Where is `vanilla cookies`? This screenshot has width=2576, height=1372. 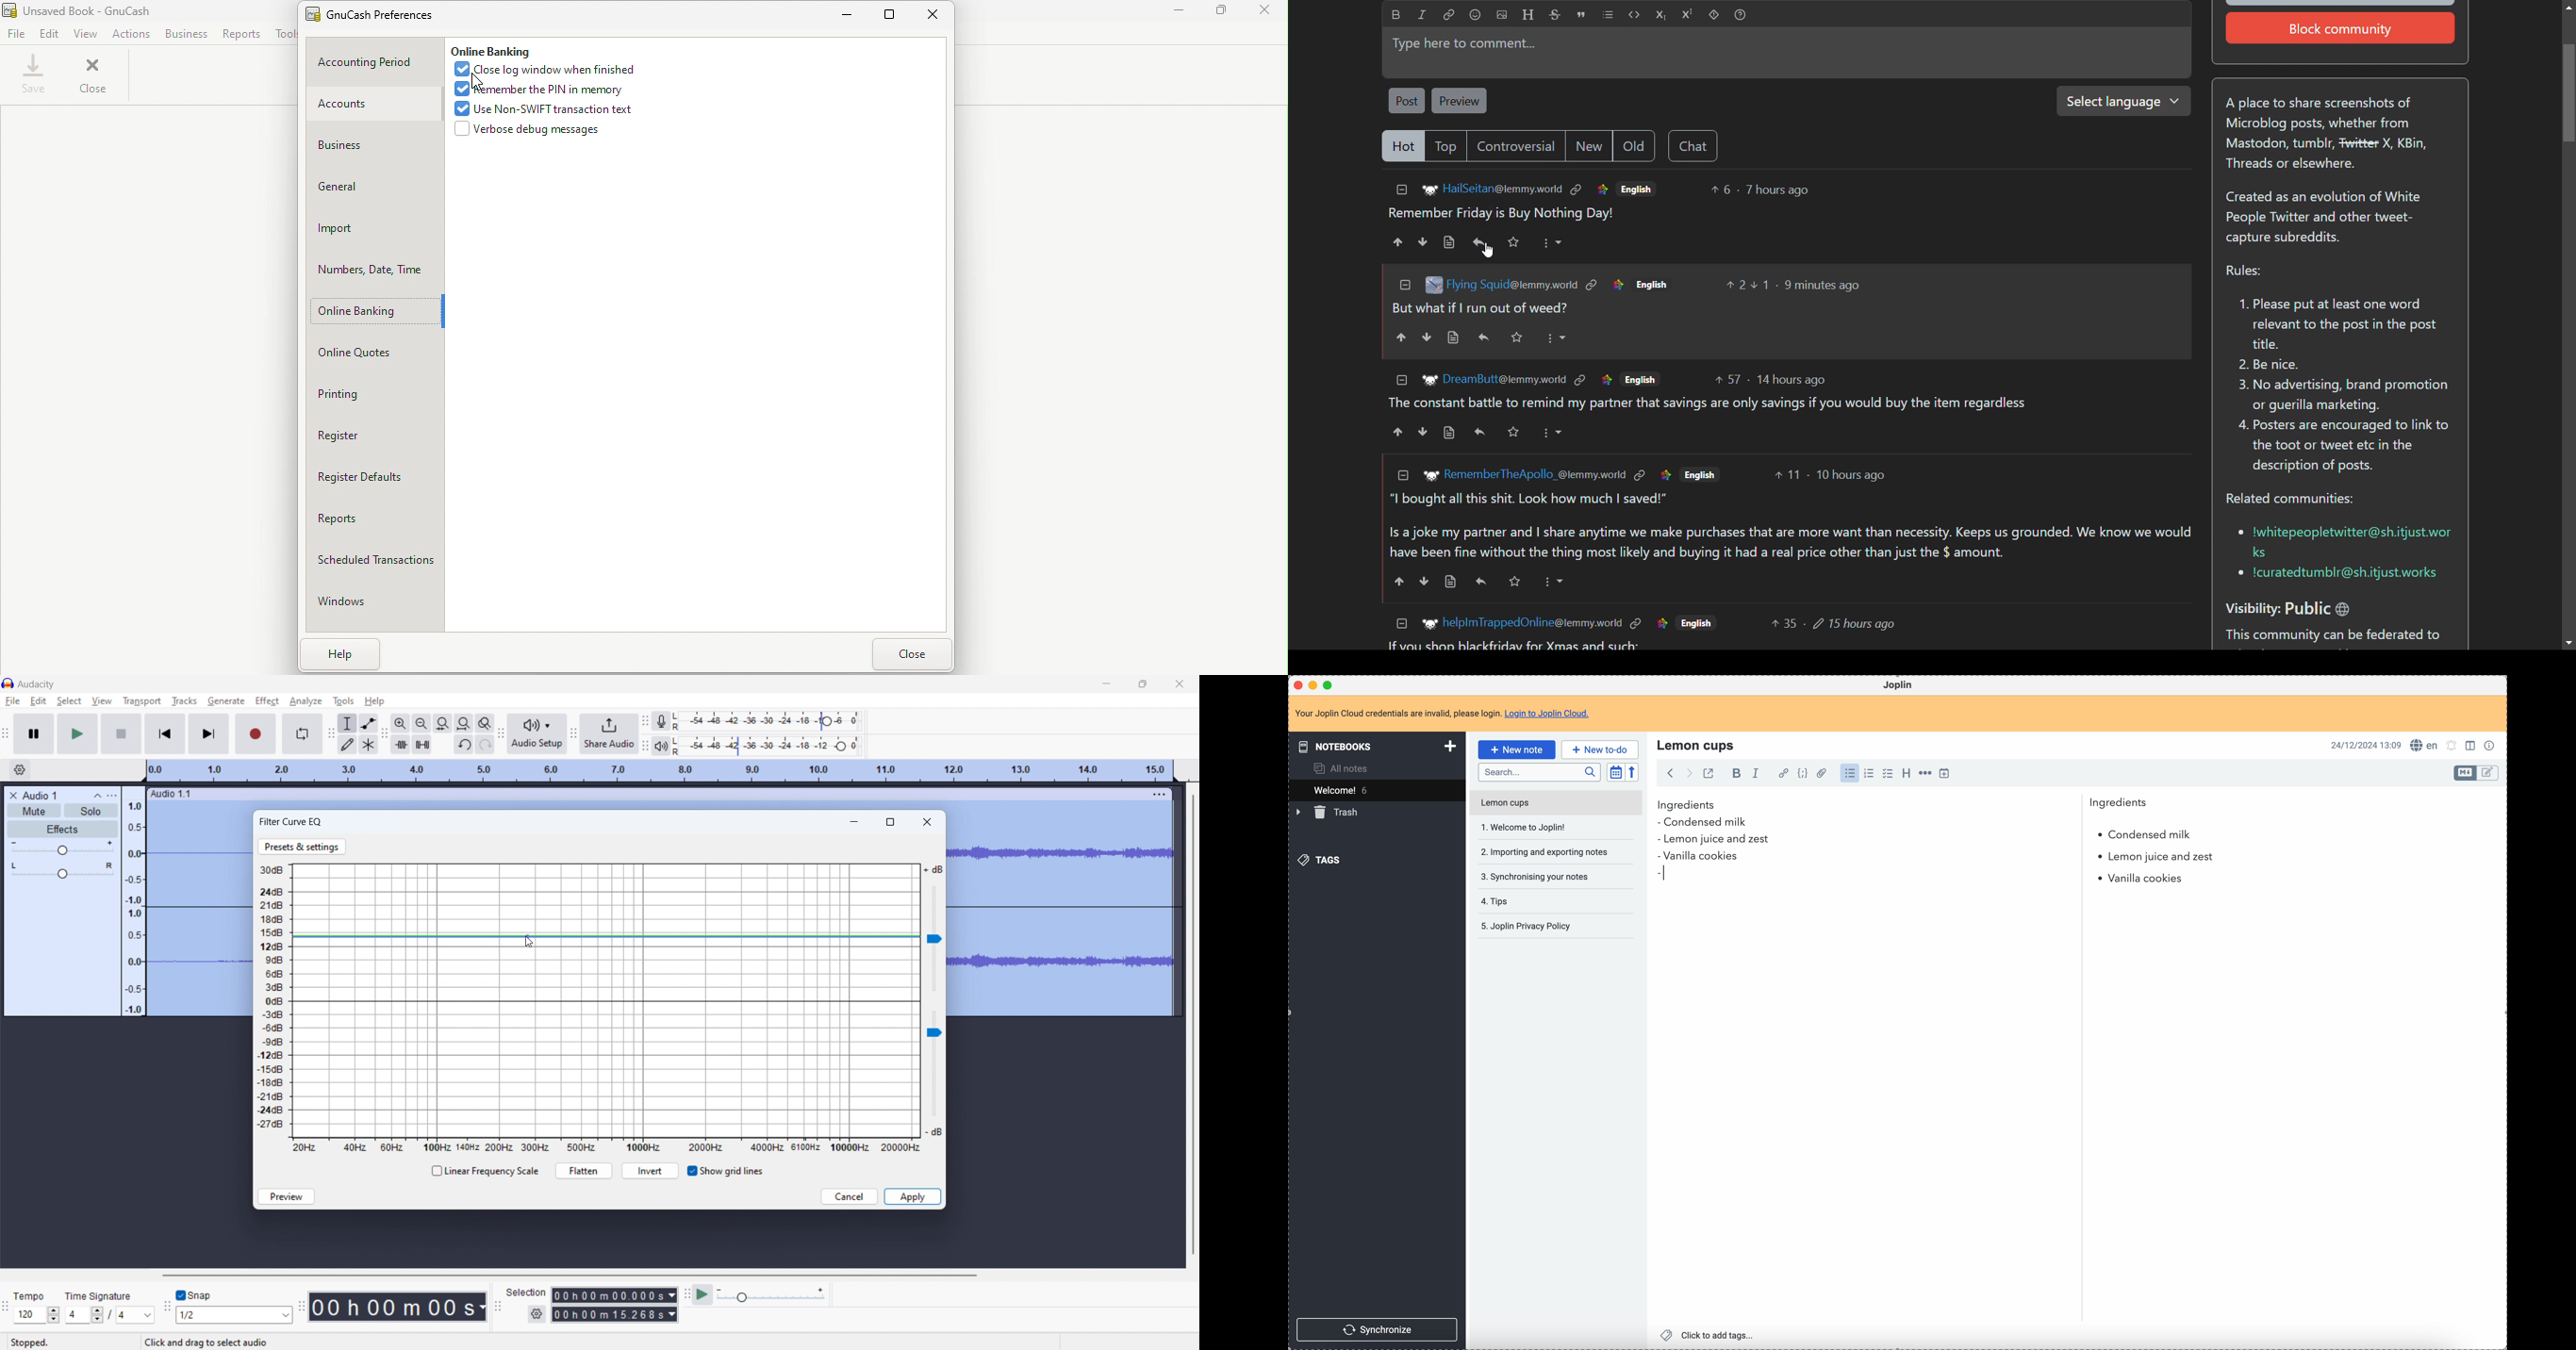 vanilla cookies is located at coordinates (1698, 857).